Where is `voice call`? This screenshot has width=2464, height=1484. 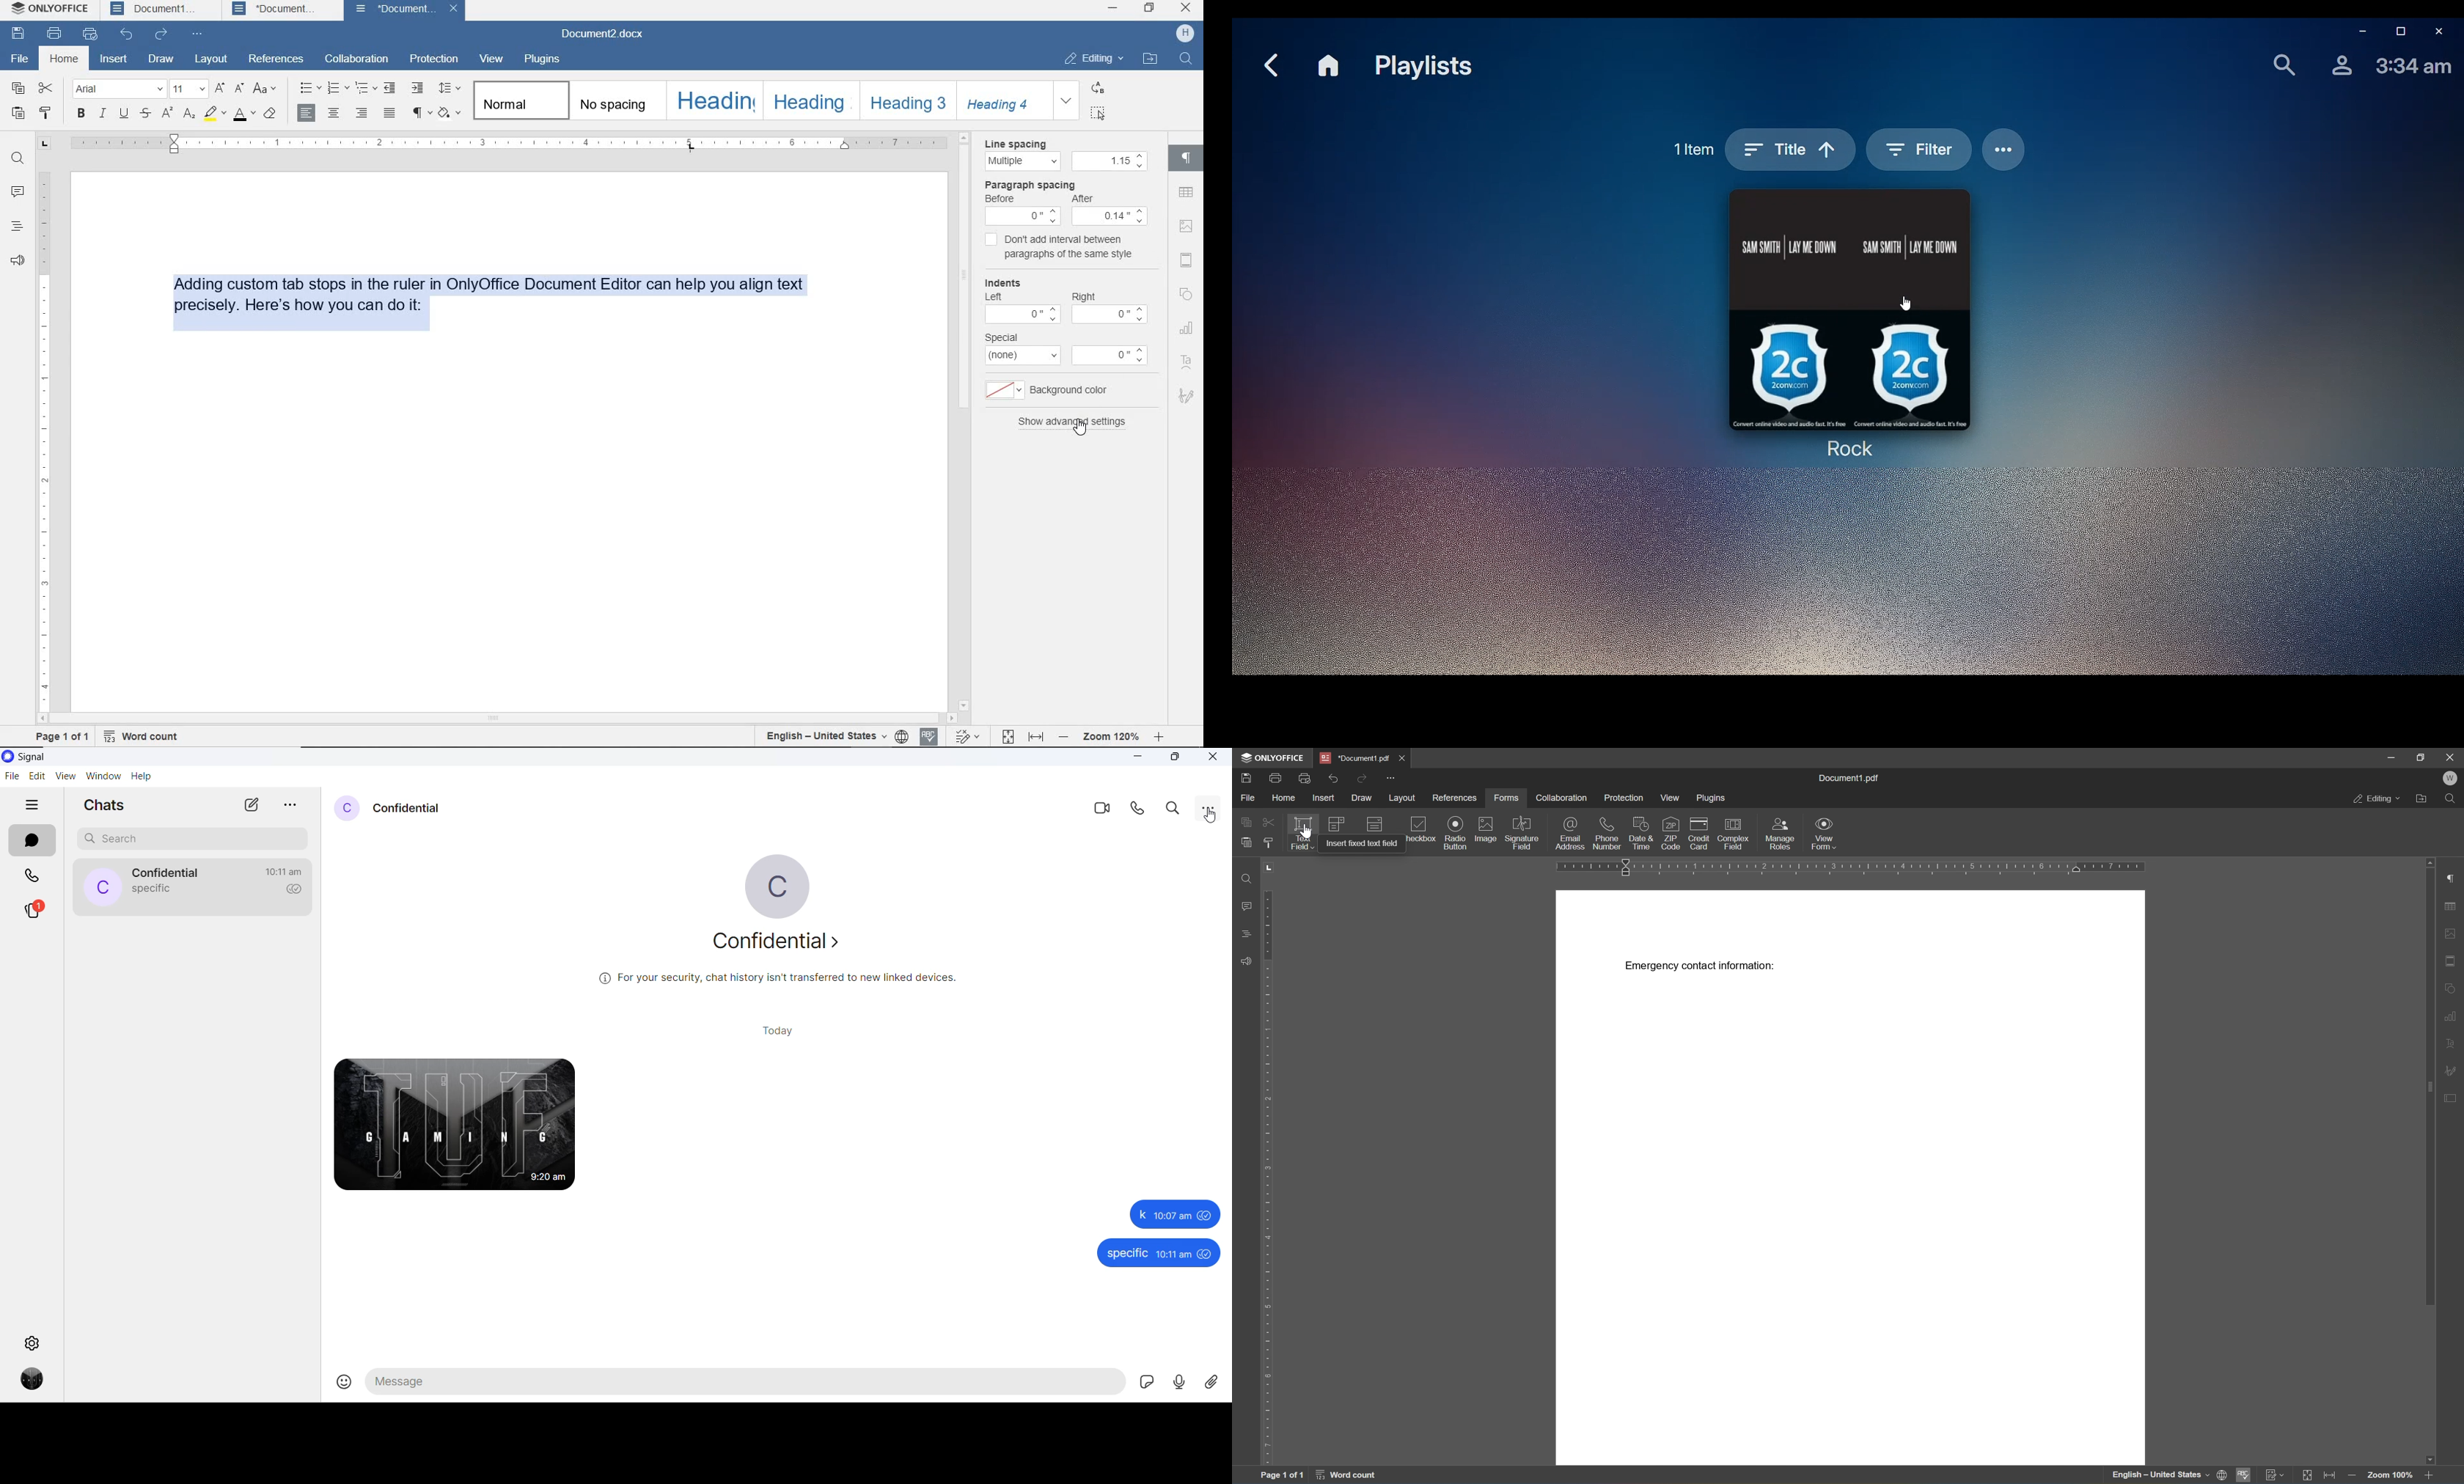 voice call is located at coordinates (1140, 811).